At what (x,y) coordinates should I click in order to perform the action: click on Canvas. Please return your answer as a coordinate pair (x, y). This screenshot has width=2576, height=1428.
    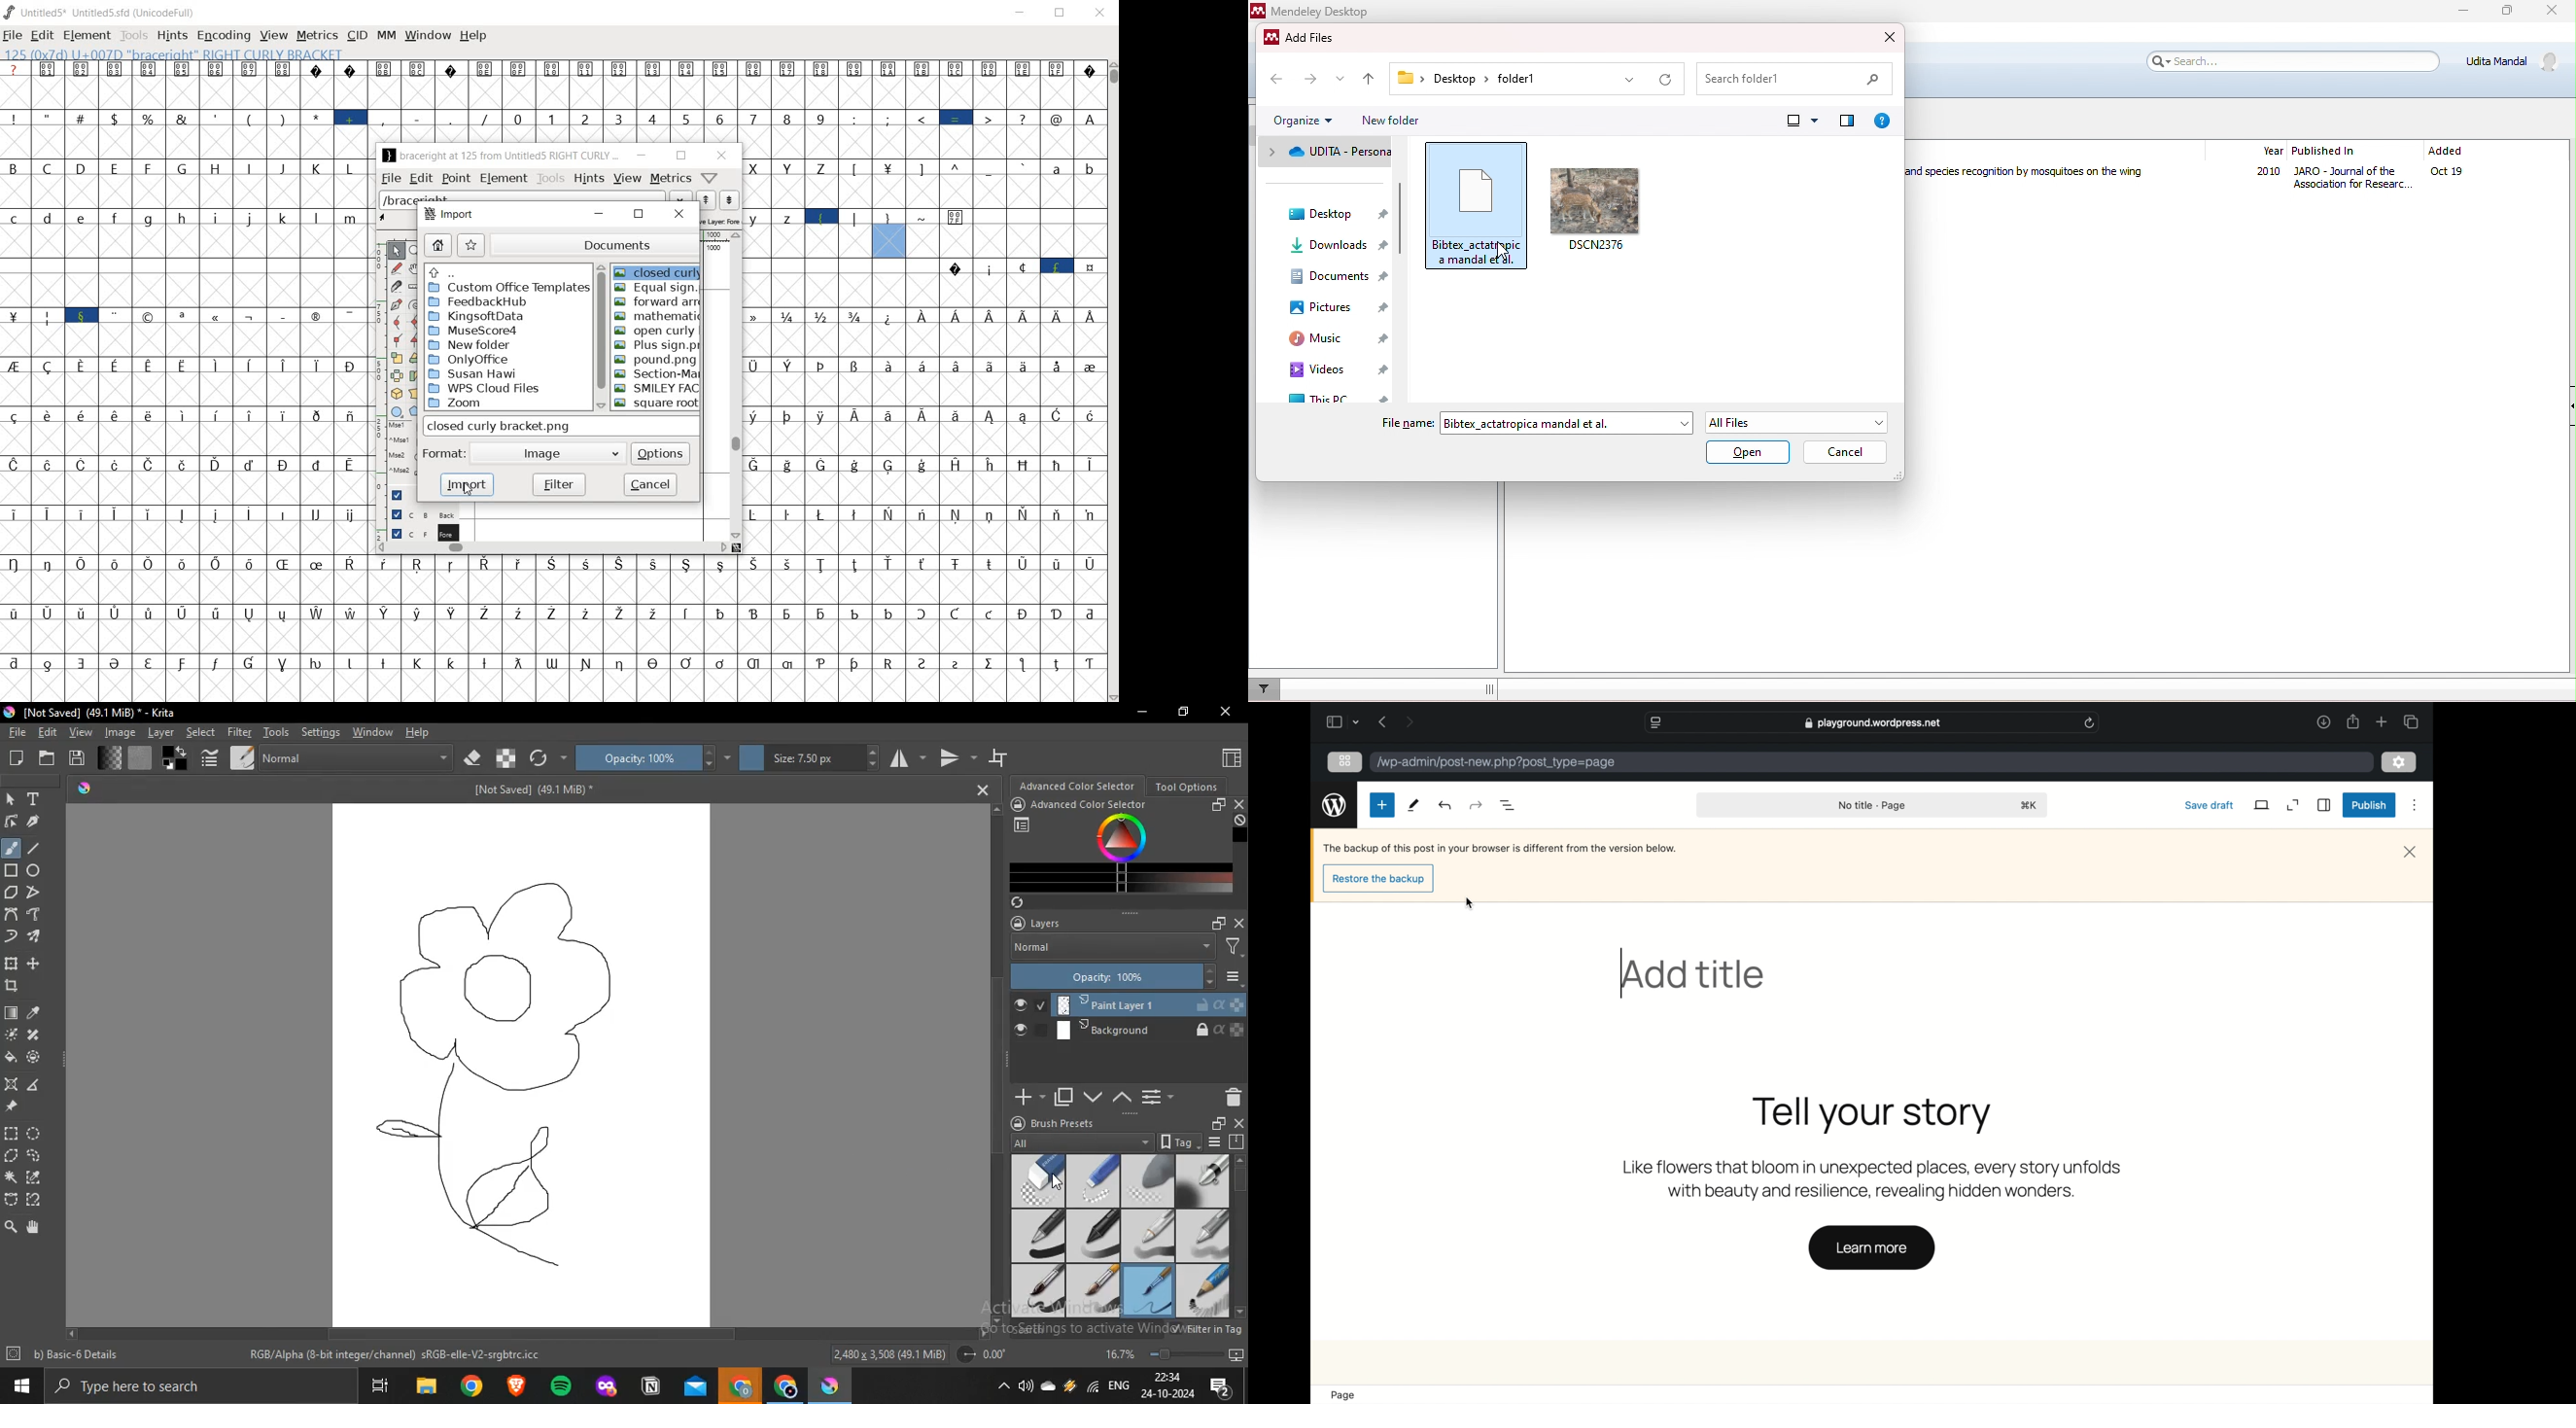
    Looking at the image, I should click on (525, 1064).